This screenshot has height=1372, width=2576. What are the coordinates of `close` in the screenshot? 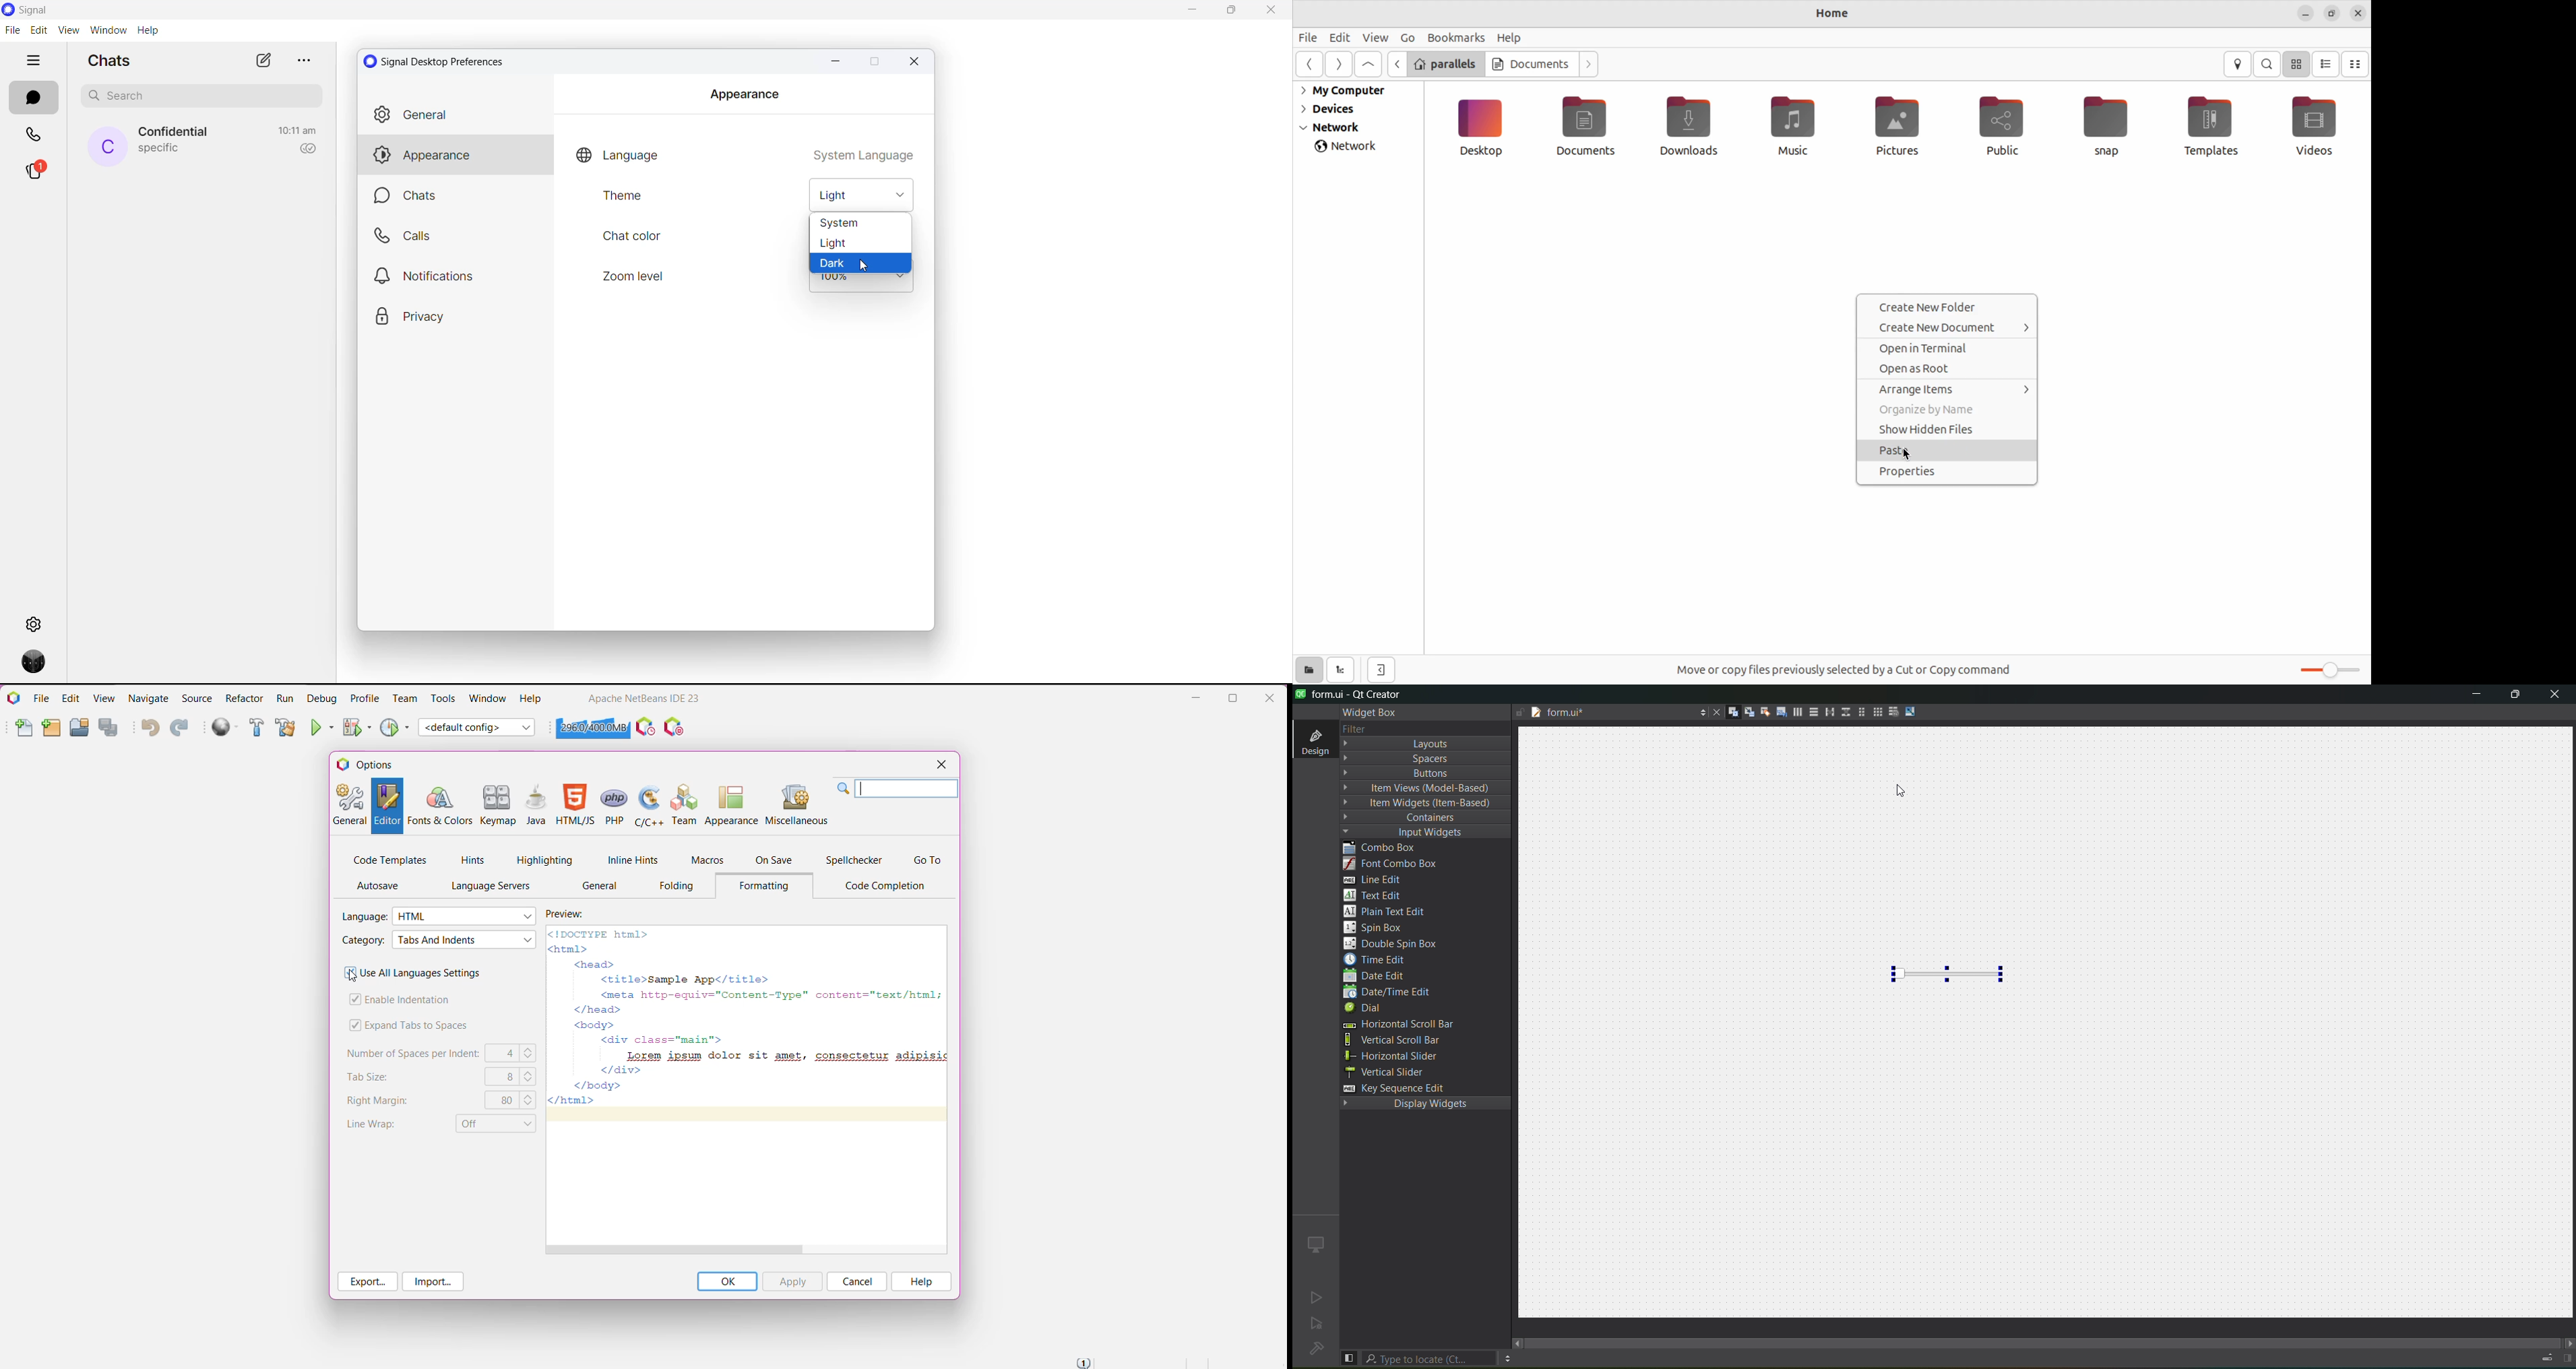 It's located at (915, 61).